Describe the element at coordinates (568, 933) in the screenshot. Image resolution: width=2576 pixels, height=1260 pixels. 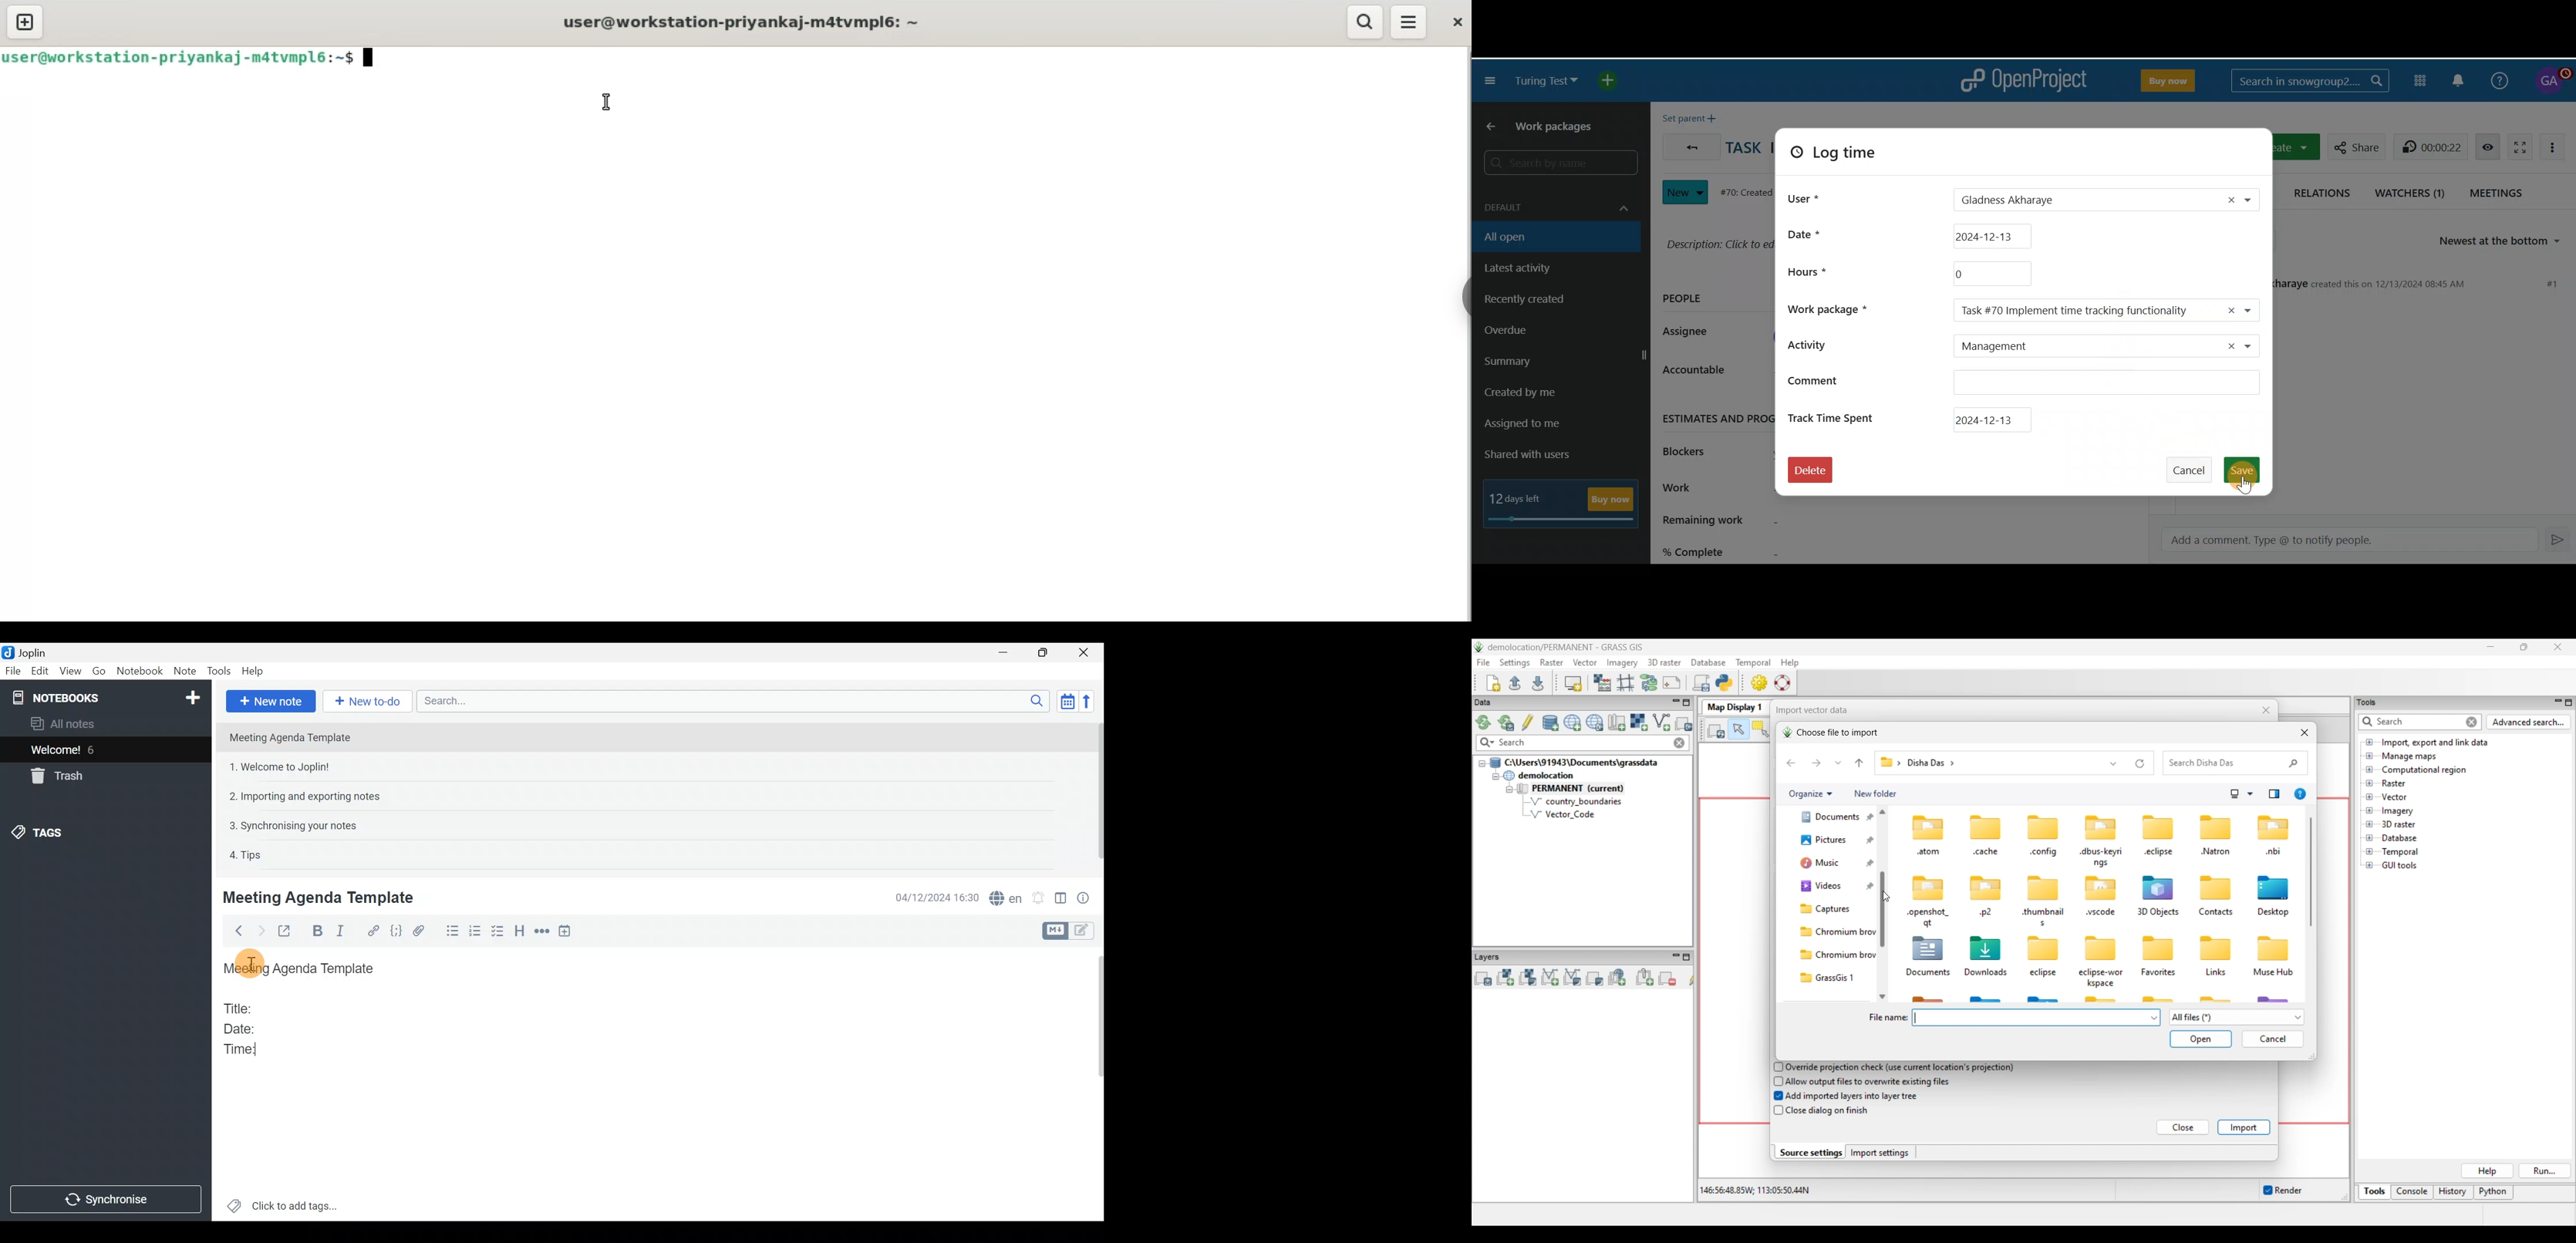
I see `Insert time` at that location.